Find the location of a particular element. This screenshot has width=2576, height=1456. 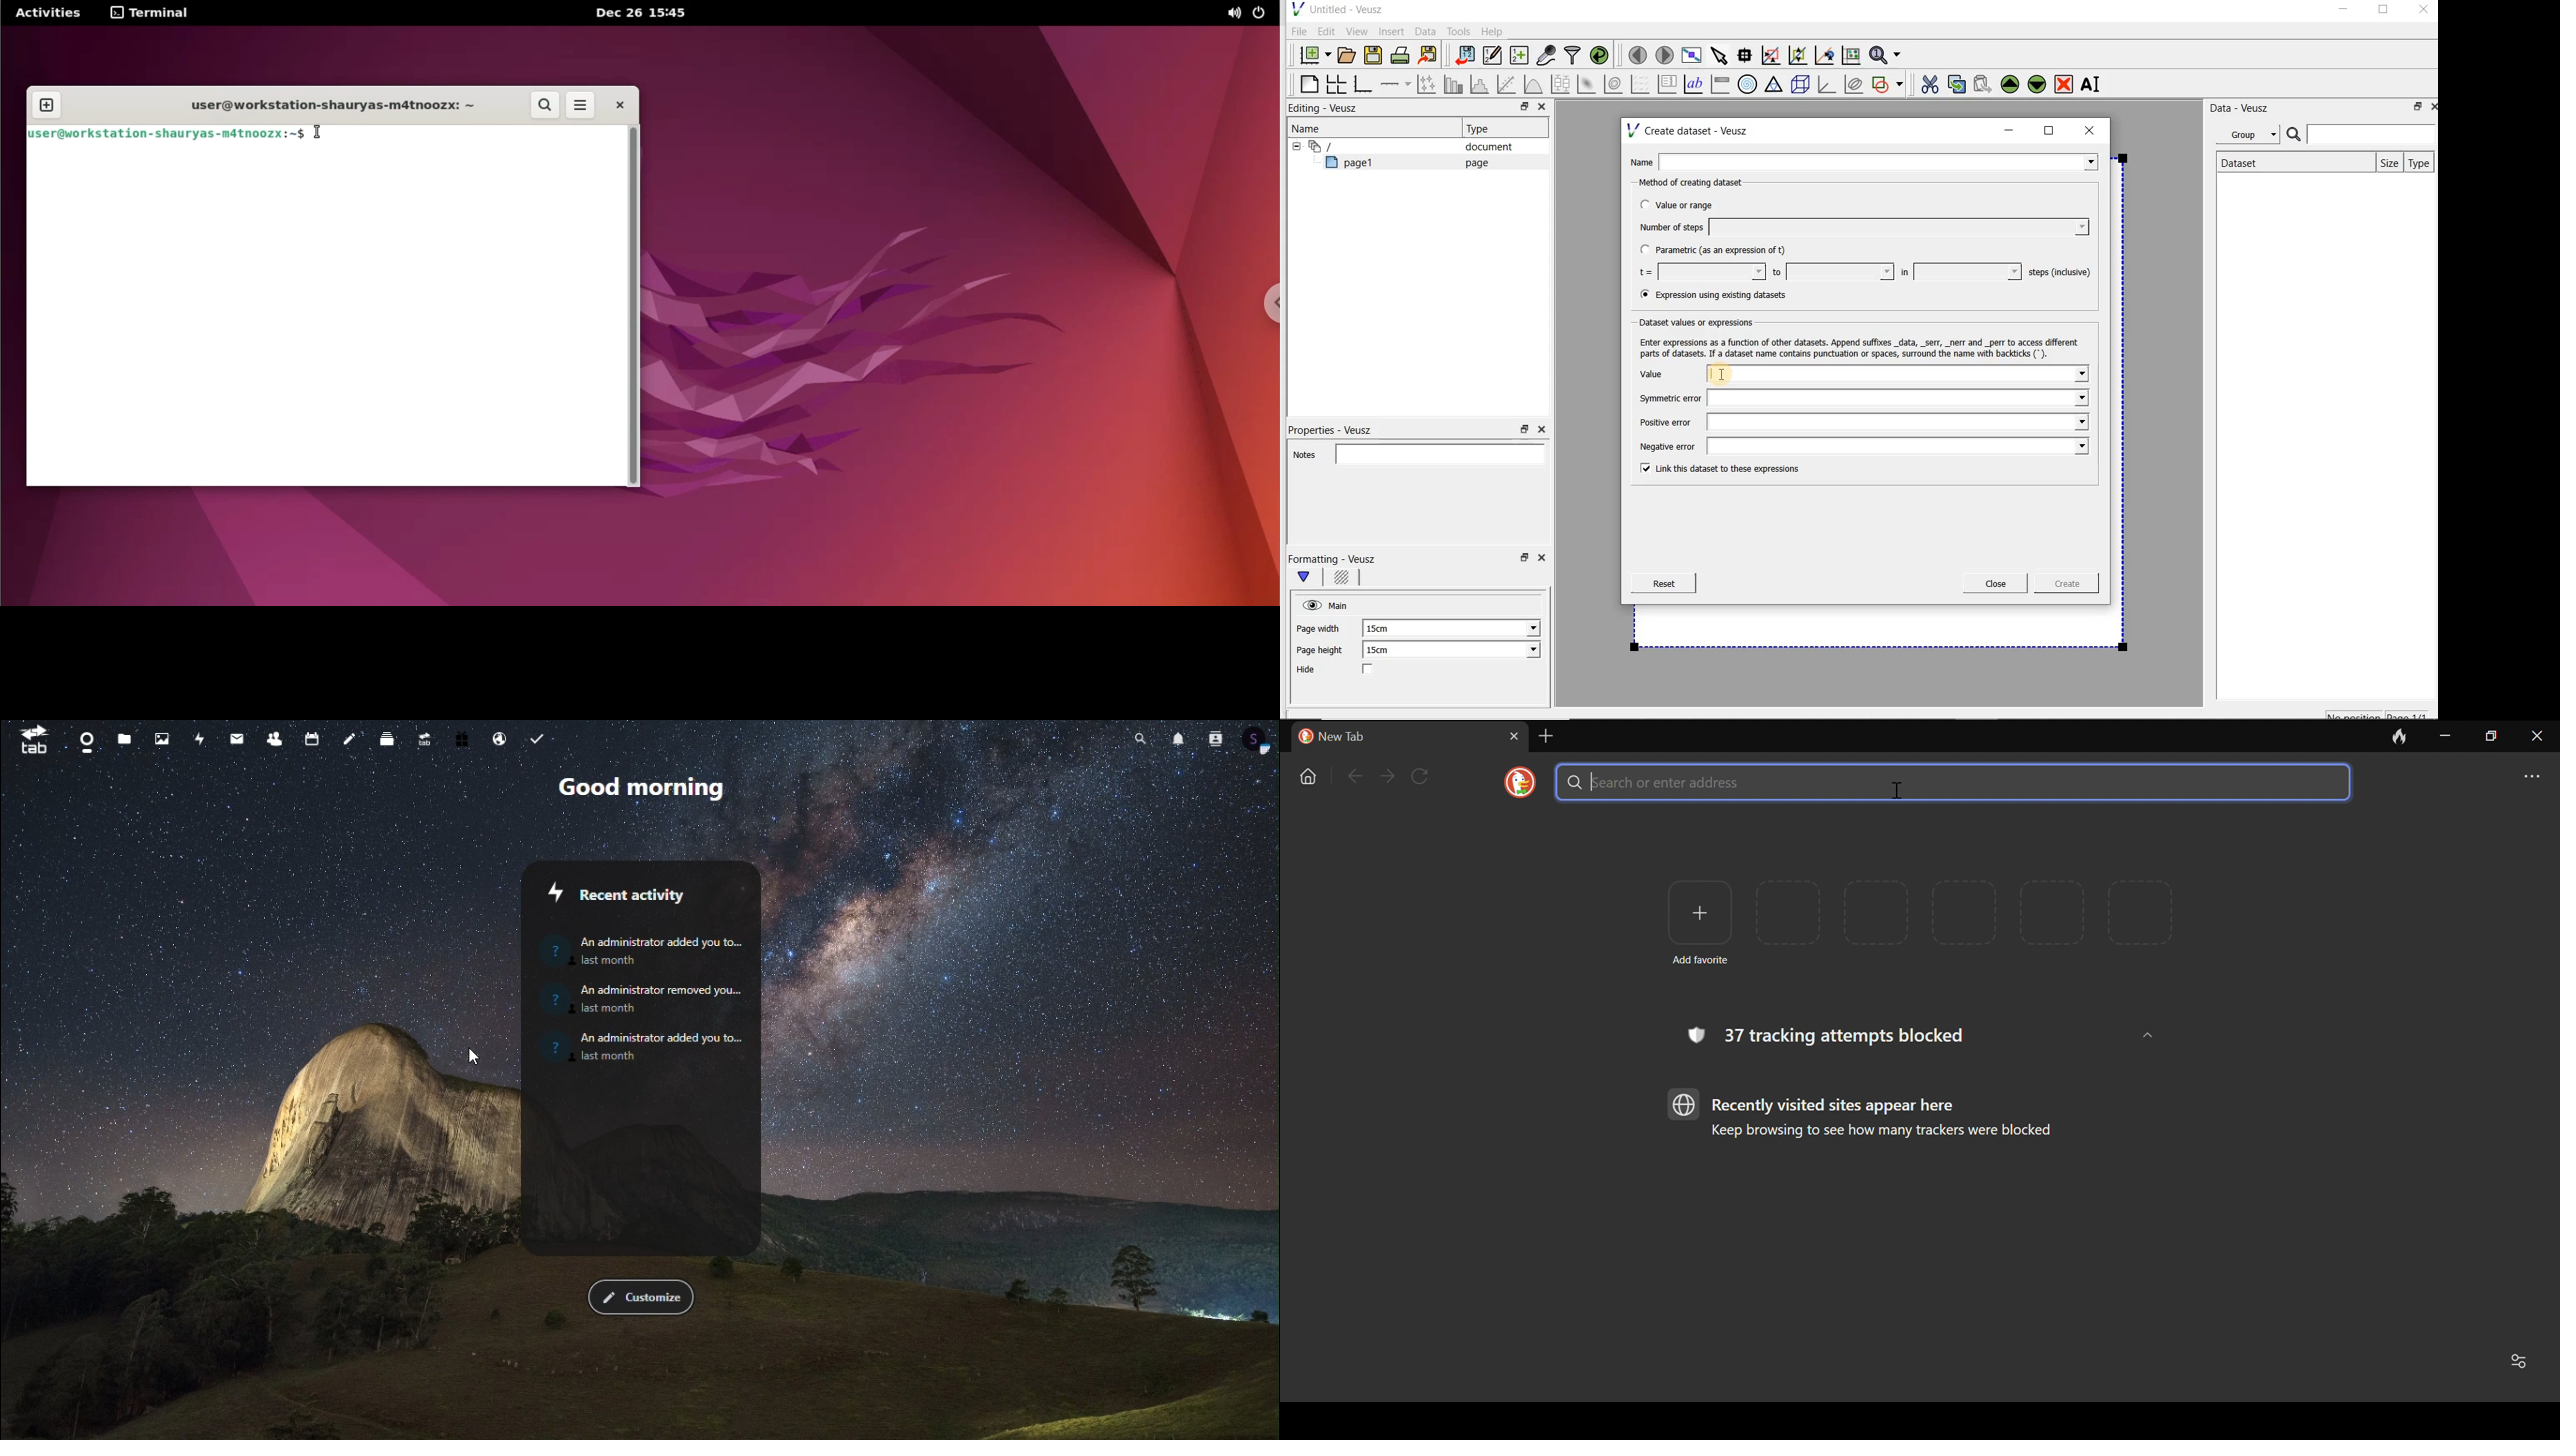

create new datasets using ranges, parametrically or as functions of existing datasets is located at coordinates (1520, 56).